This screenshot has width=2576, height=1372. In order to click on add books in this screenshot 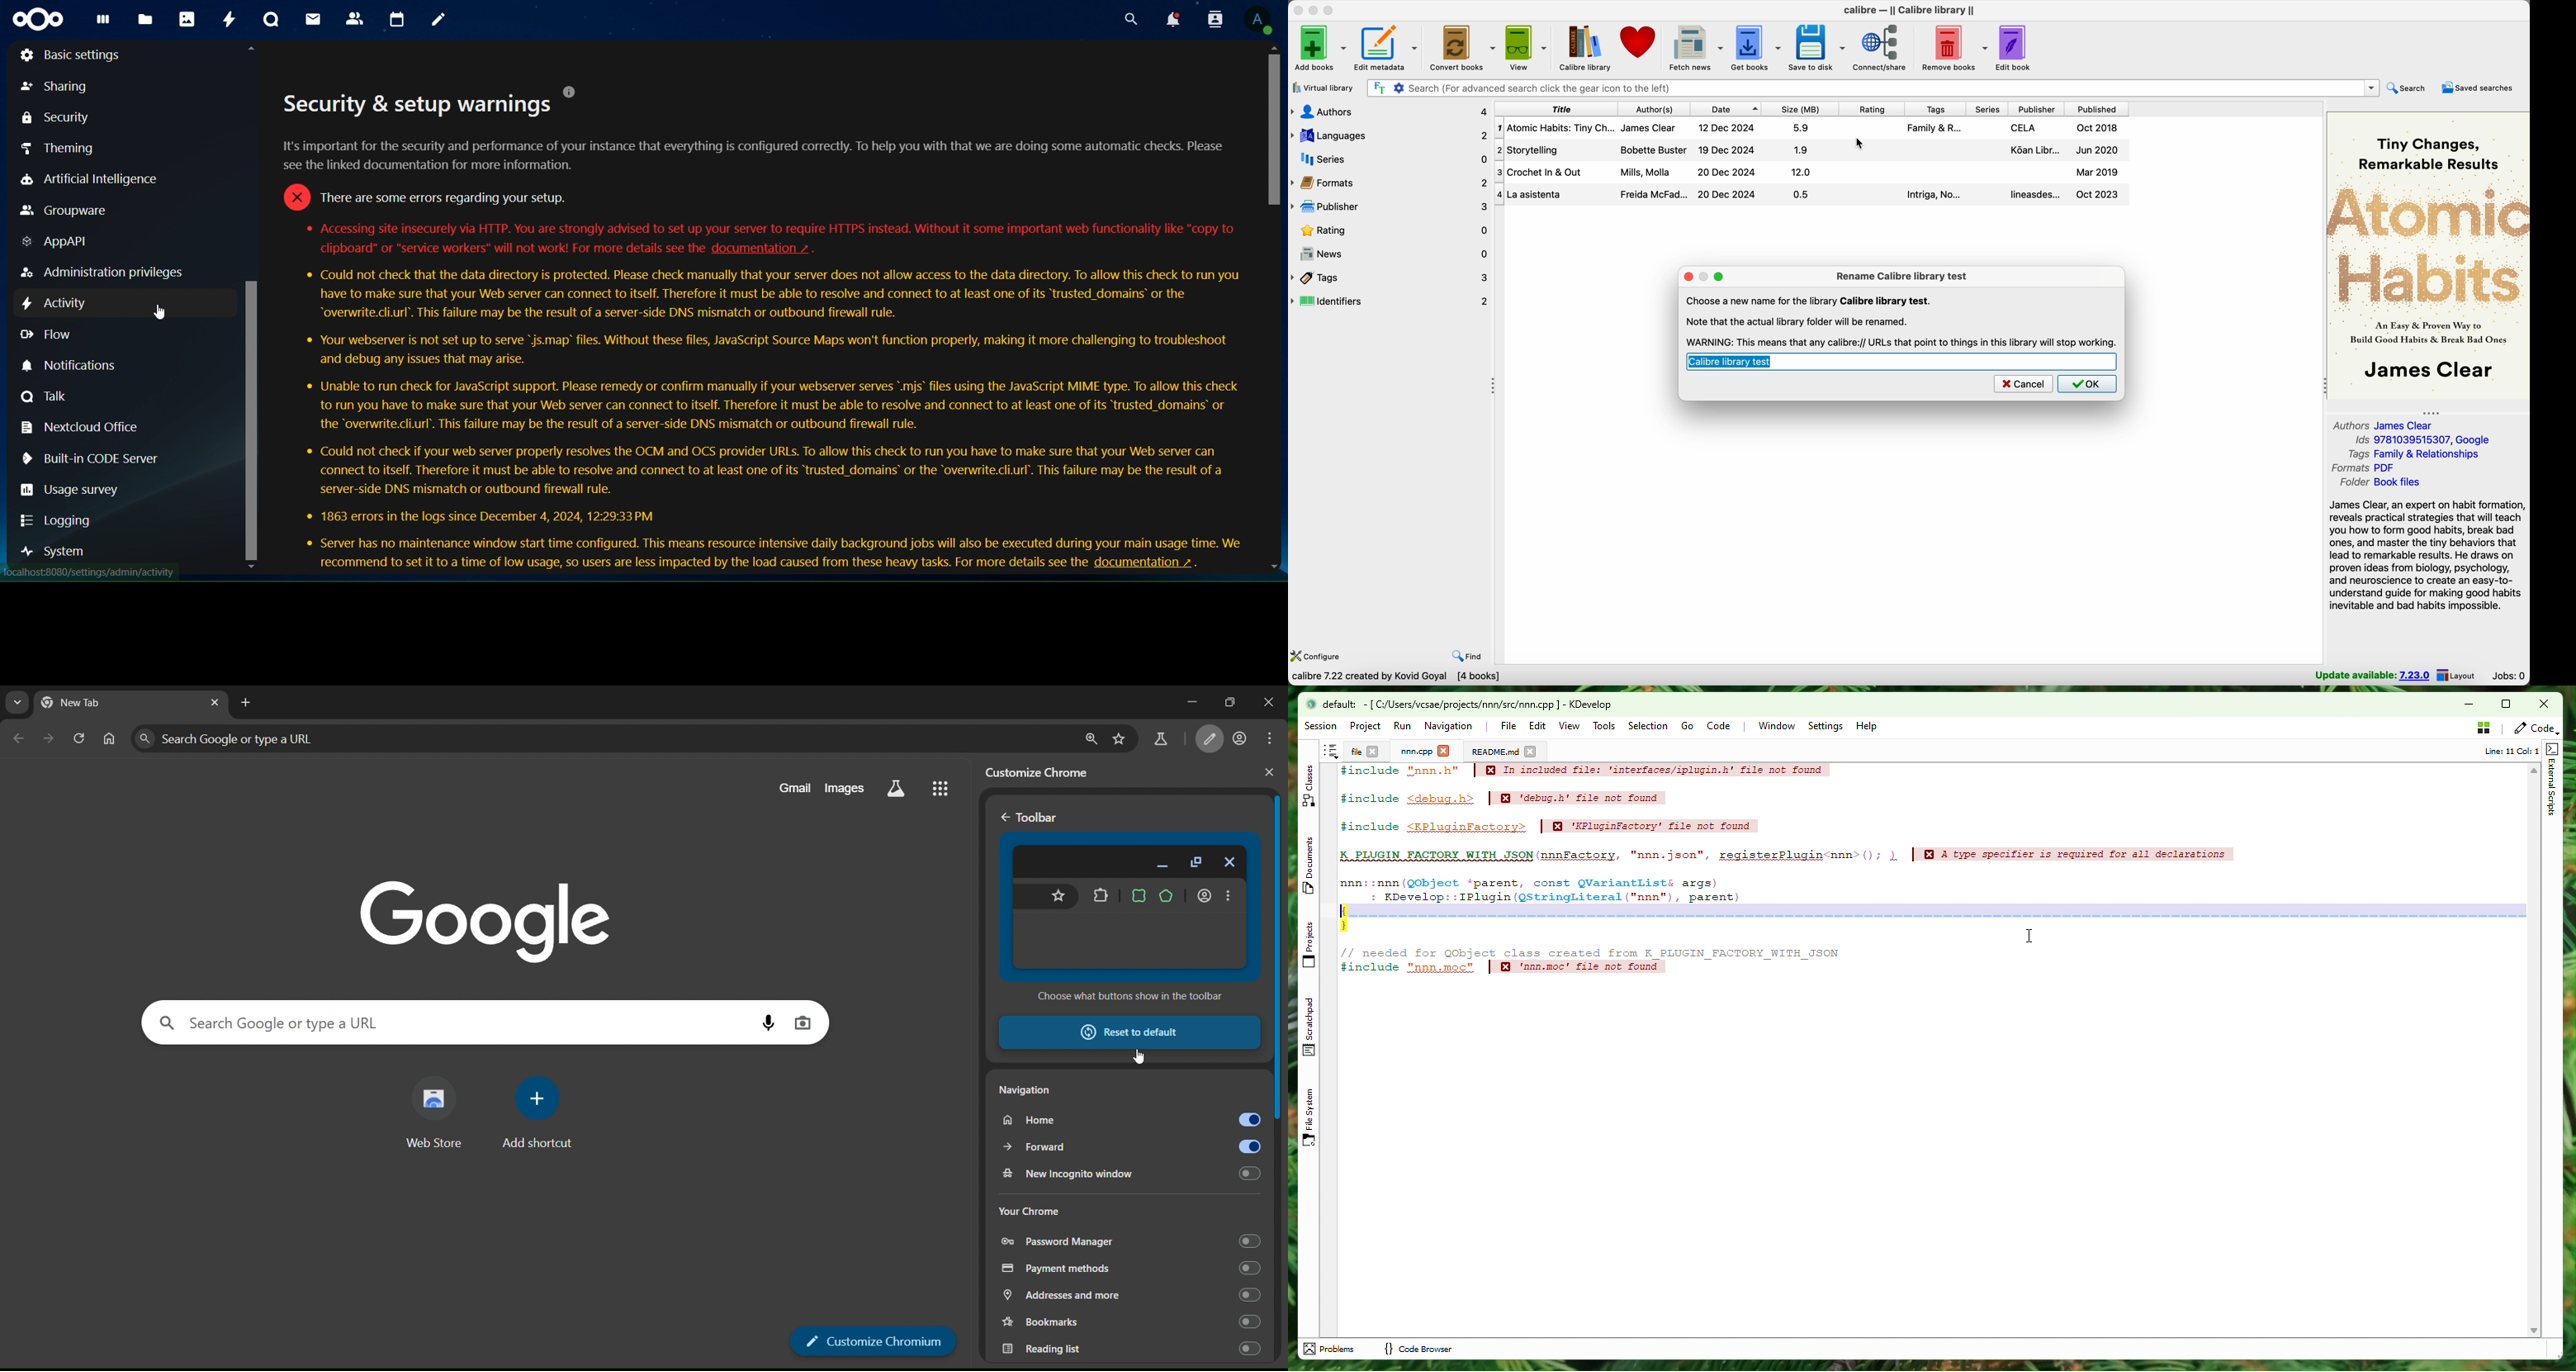, I will do `click(1321, 48)`.